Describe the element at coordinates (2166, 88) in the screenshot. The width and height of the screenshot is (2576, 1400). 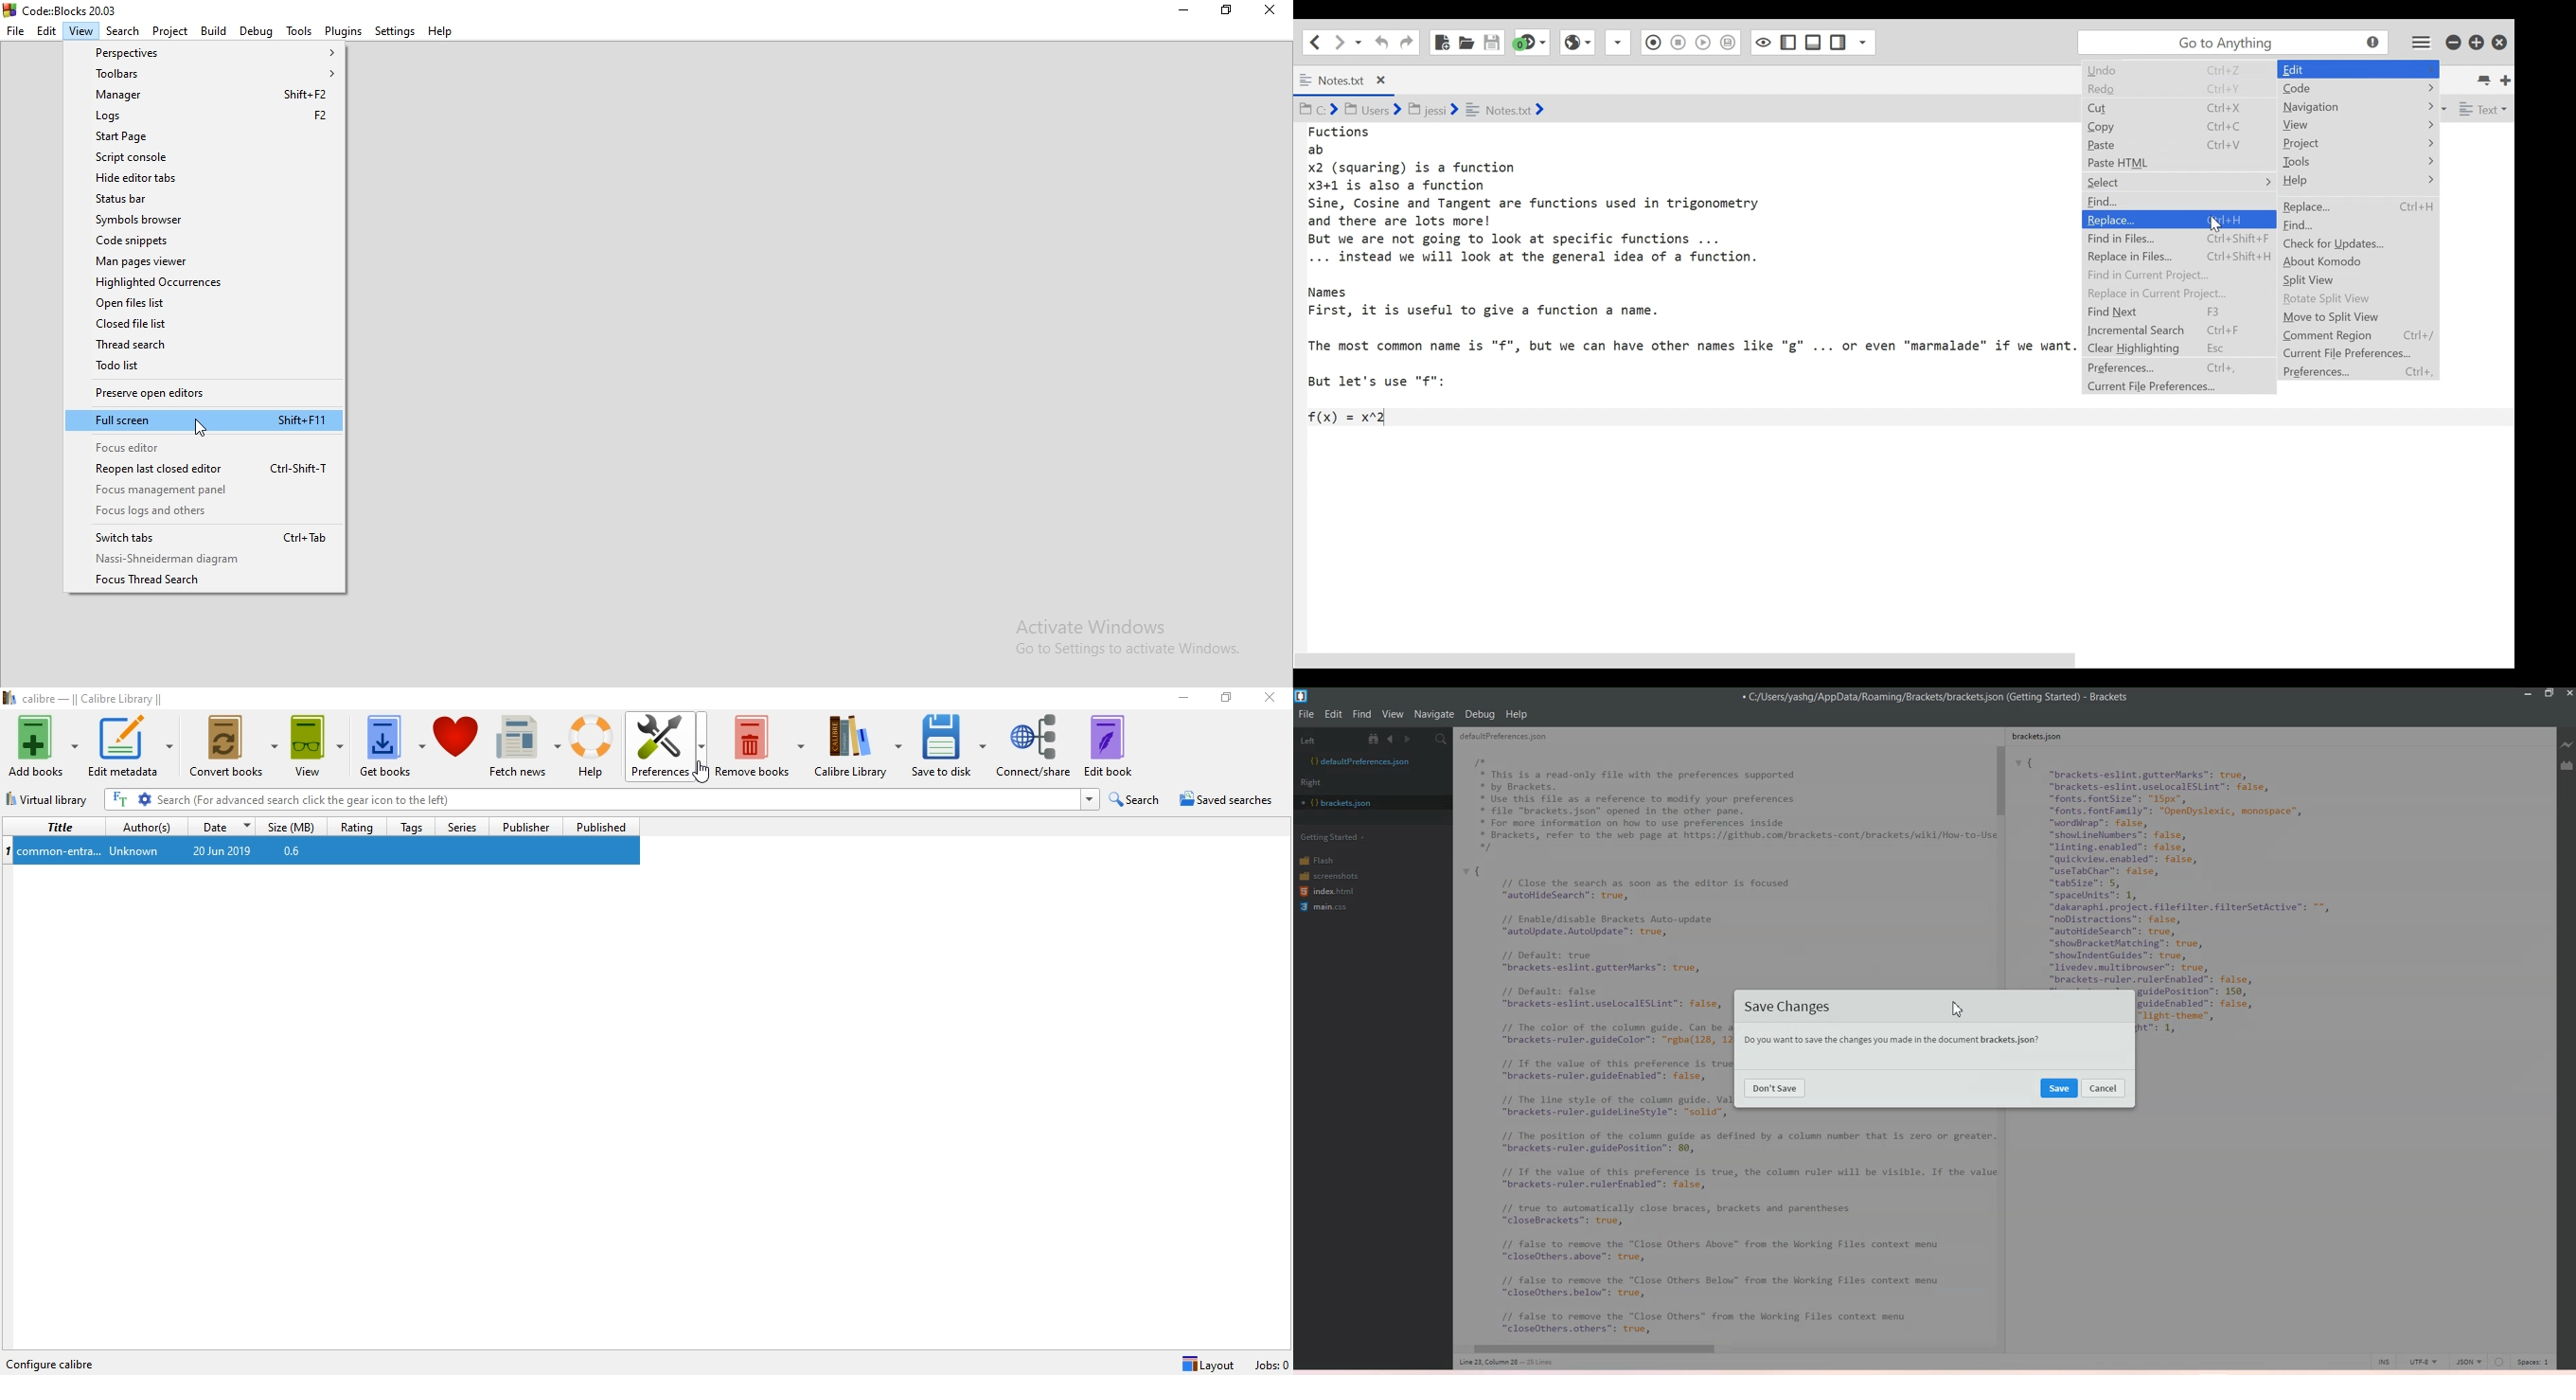
I see `Redo` at that location.